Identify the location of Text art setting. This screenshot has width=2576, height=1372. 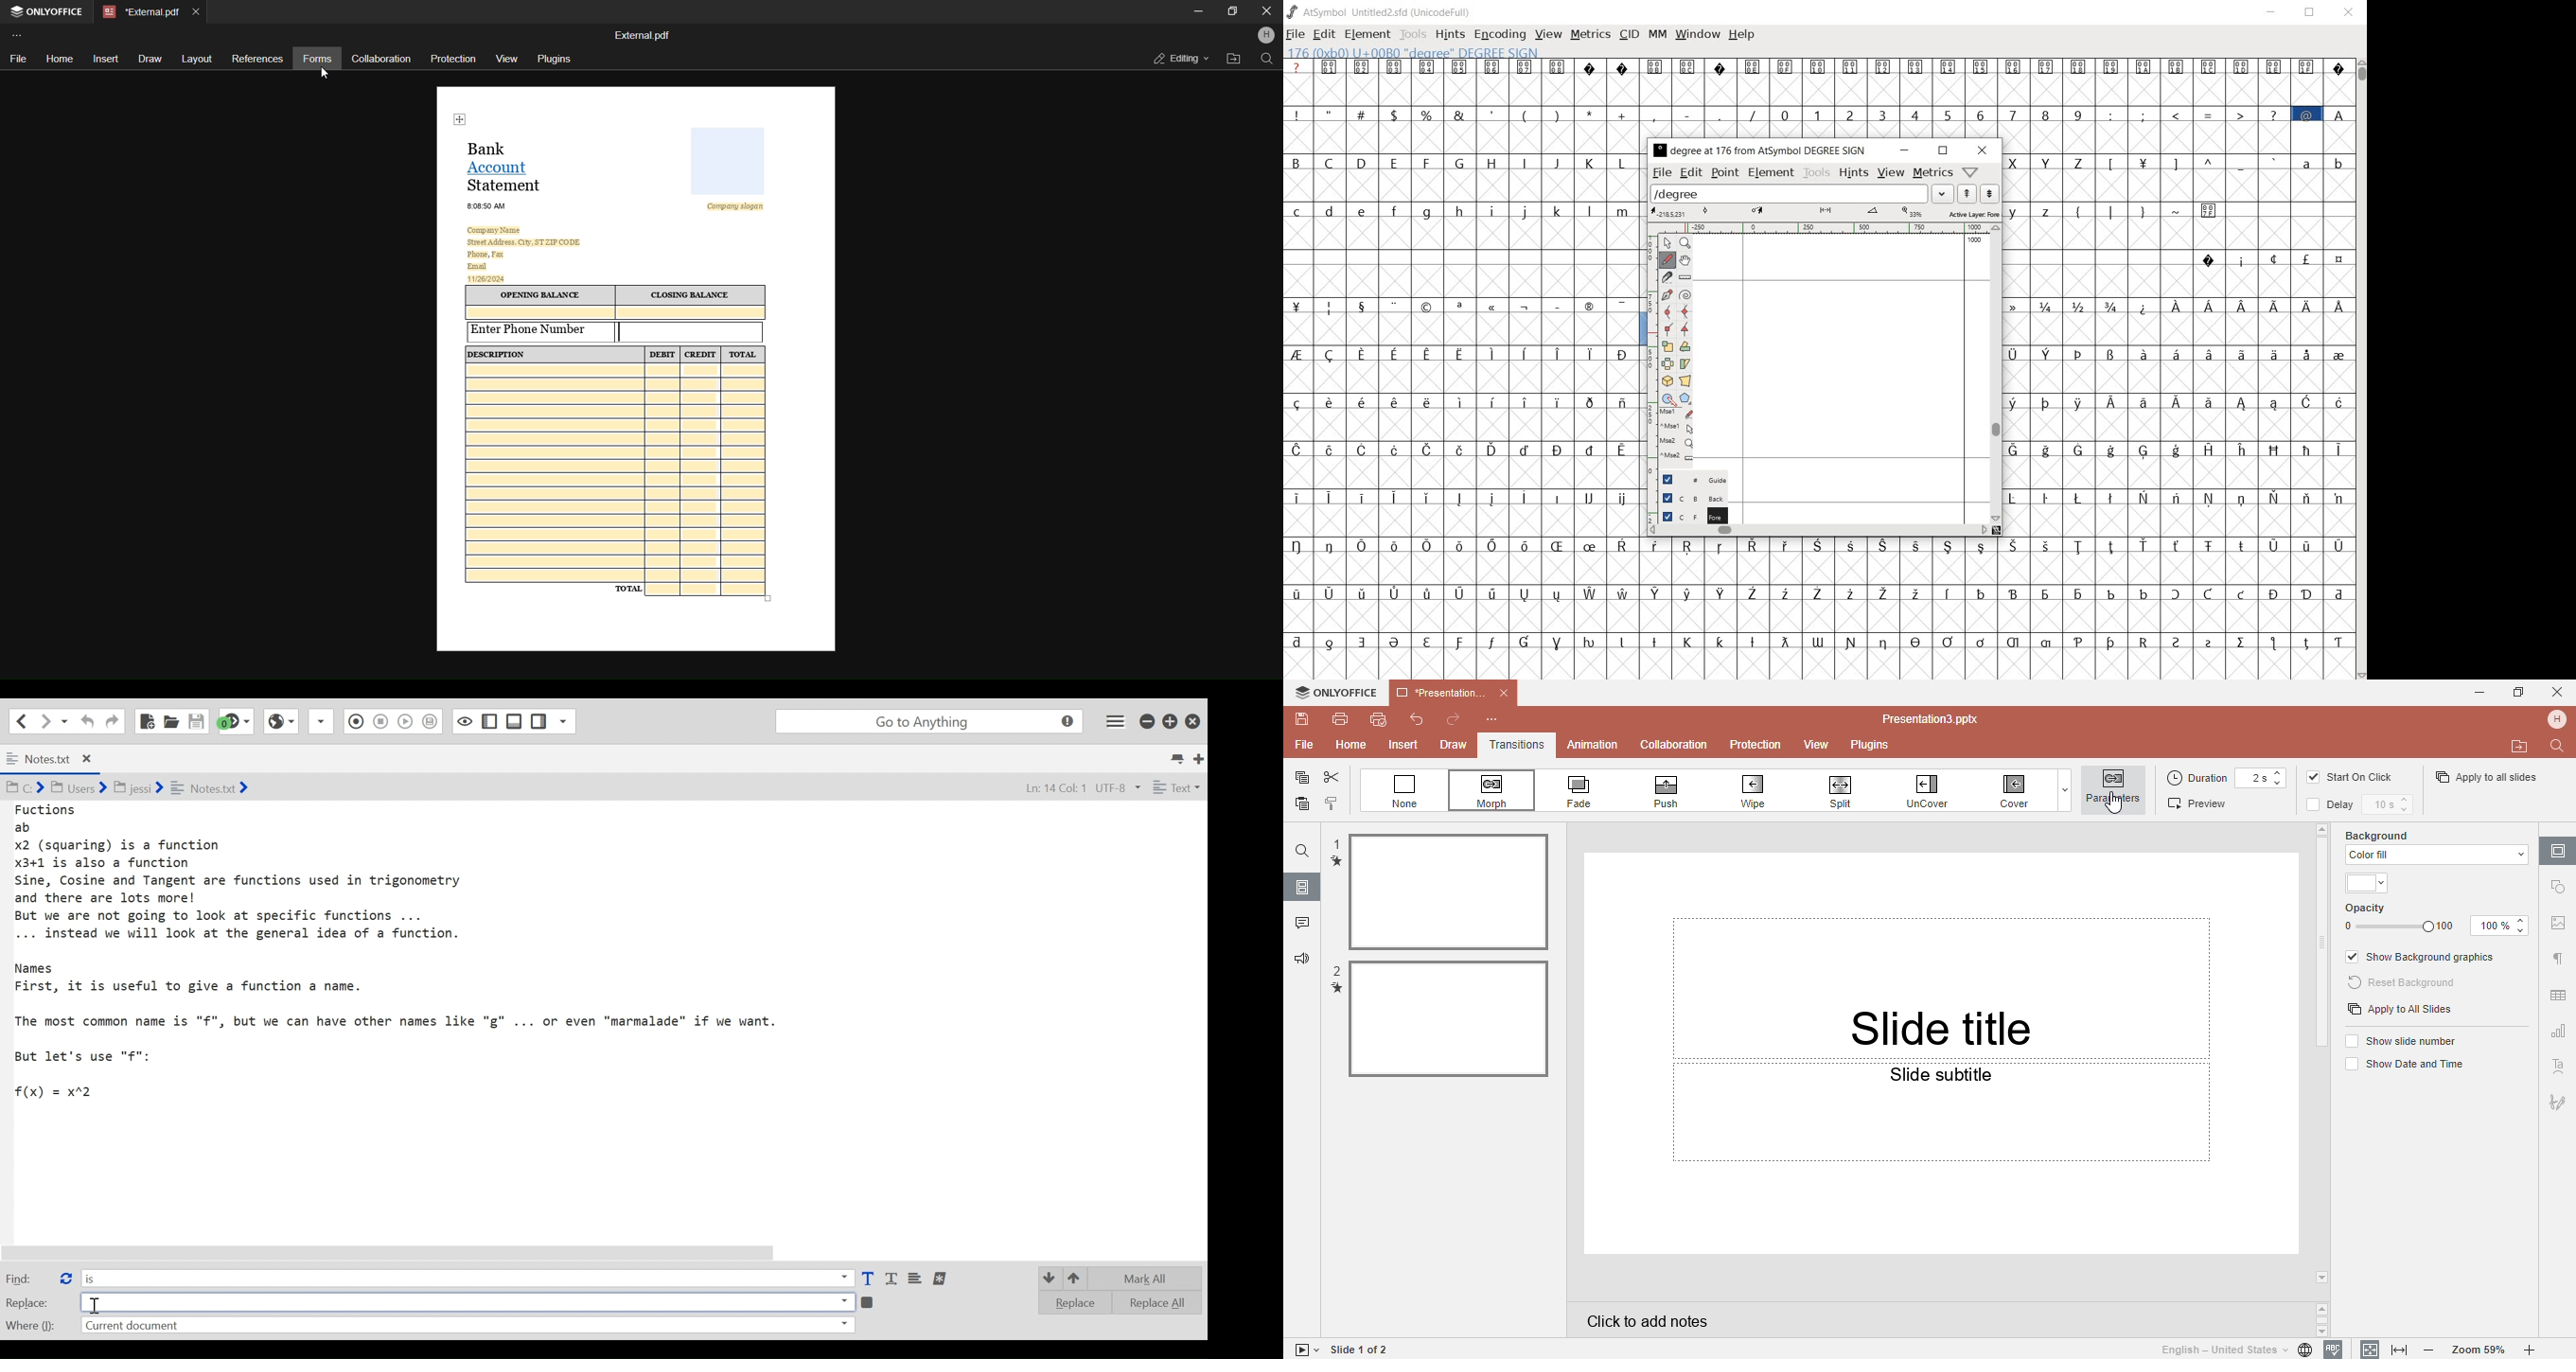
(2558, 1066).